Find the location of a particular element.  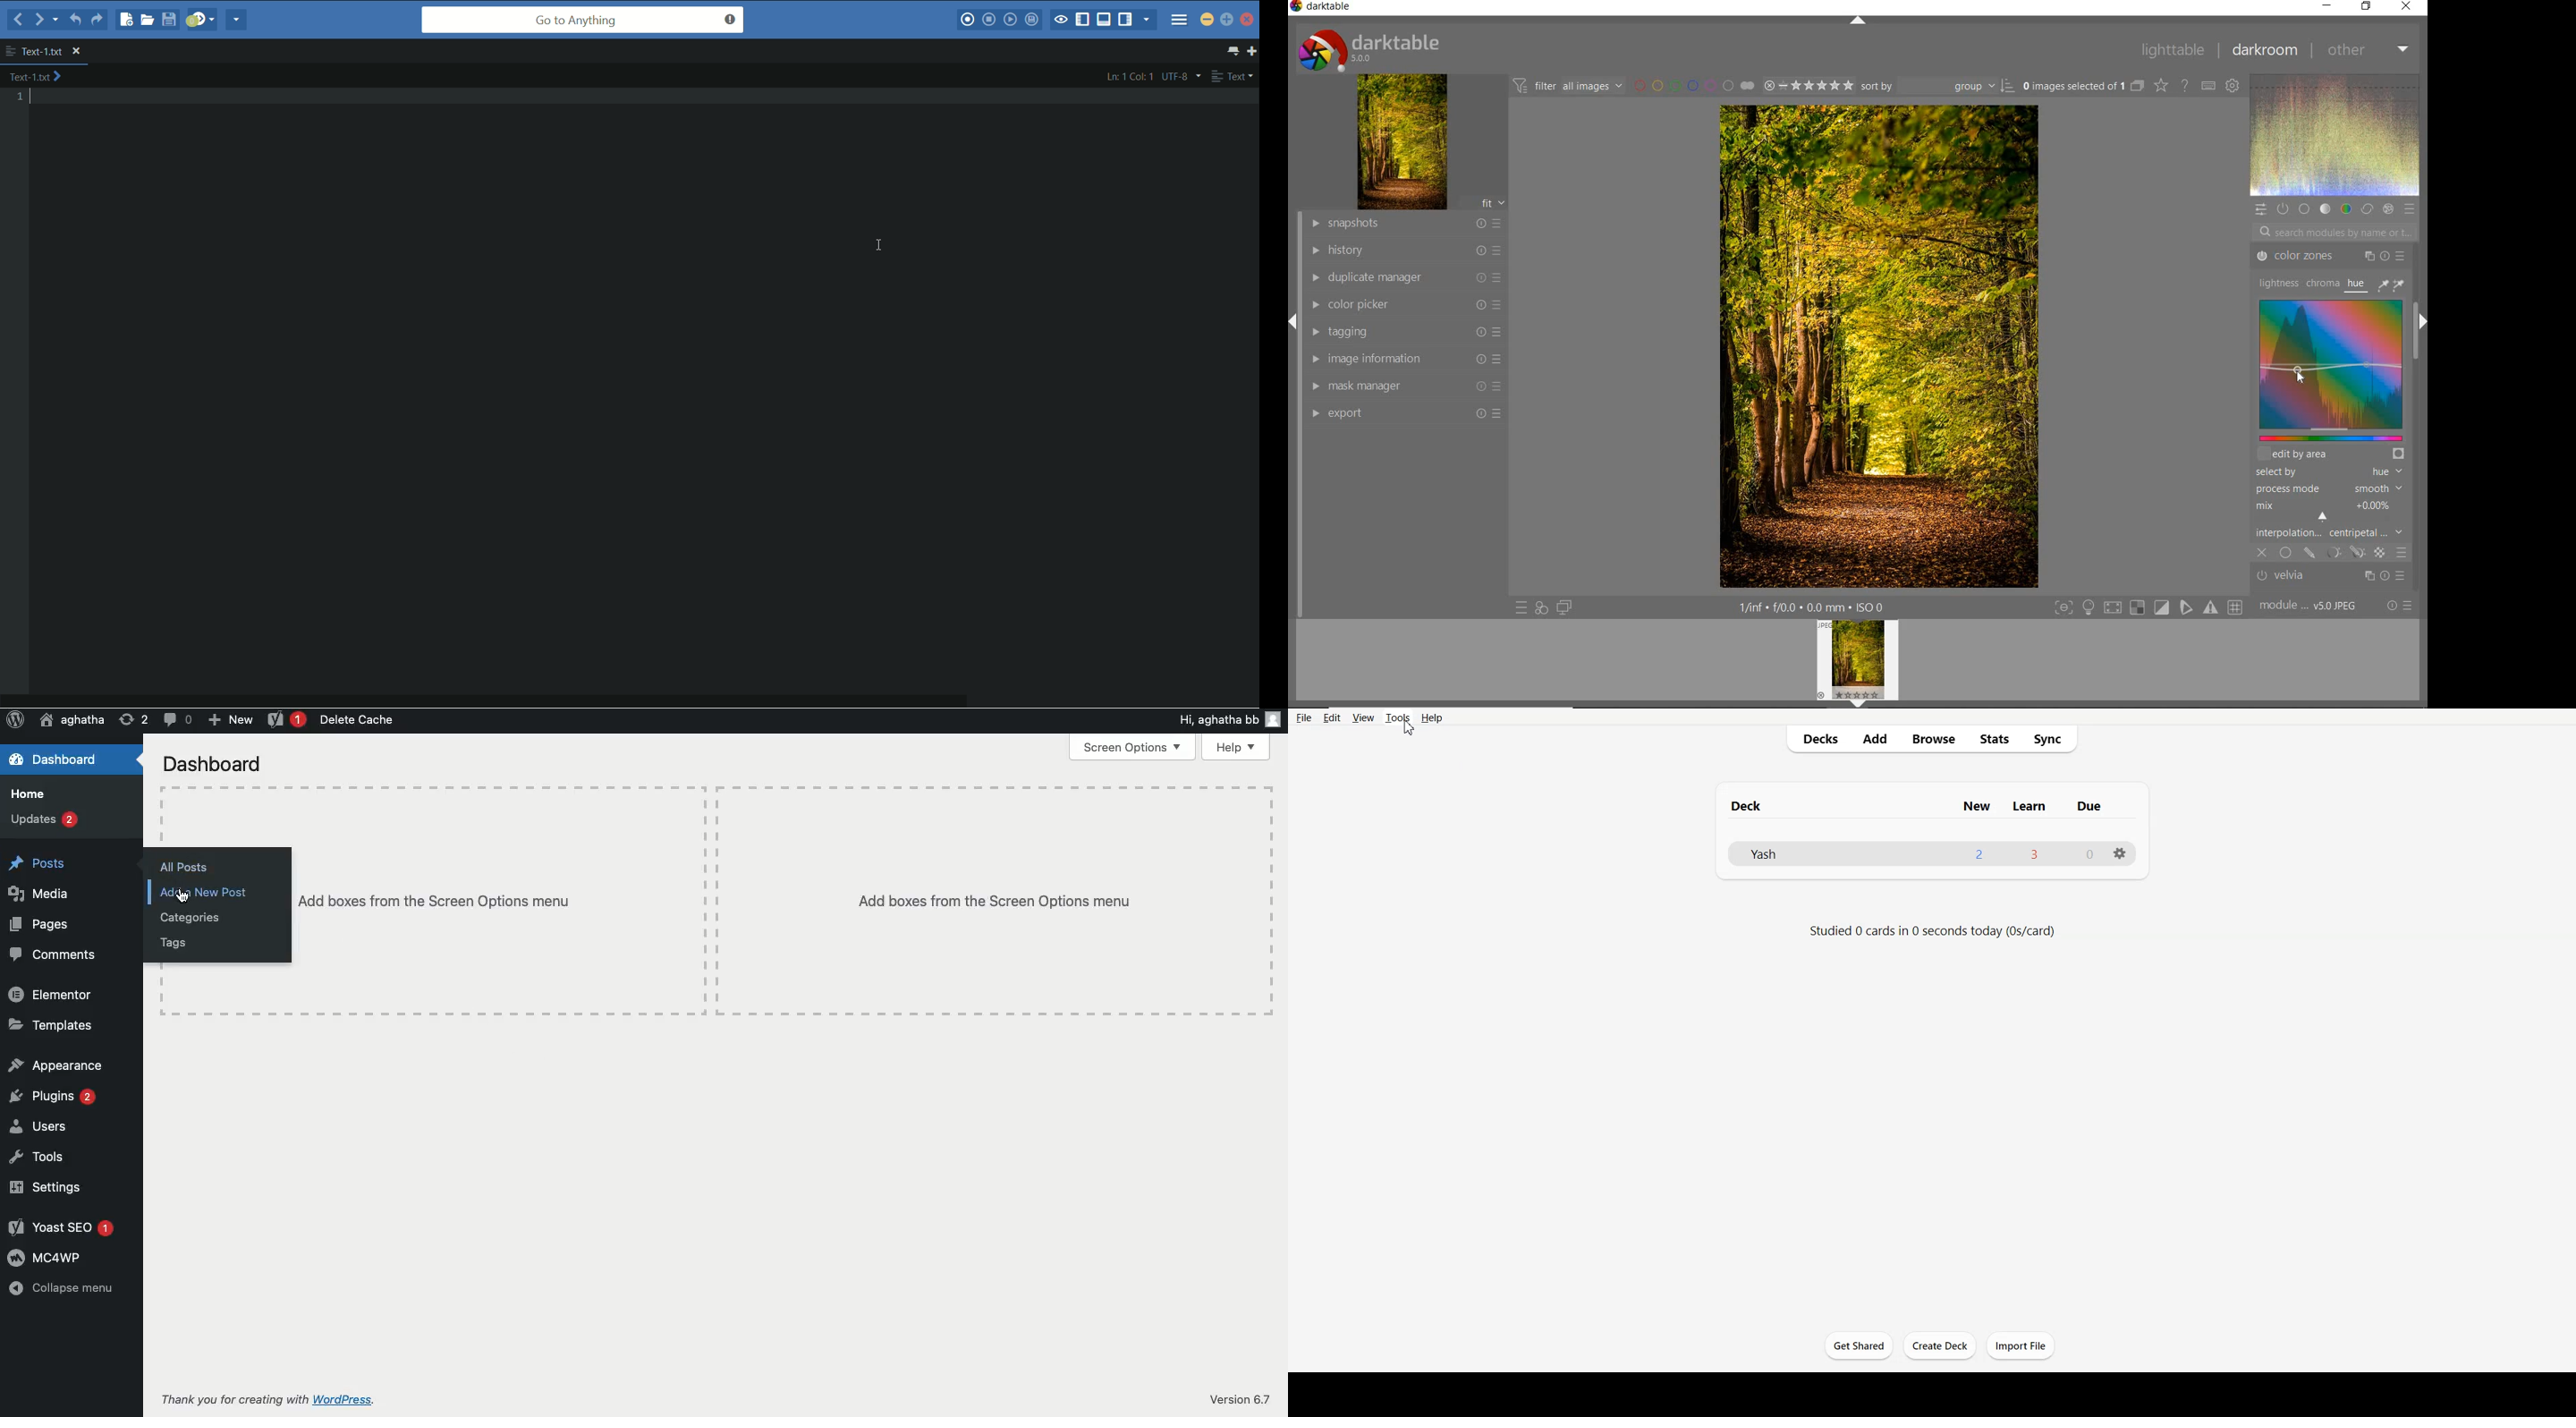

Messages is located at coordinates (179, 719).